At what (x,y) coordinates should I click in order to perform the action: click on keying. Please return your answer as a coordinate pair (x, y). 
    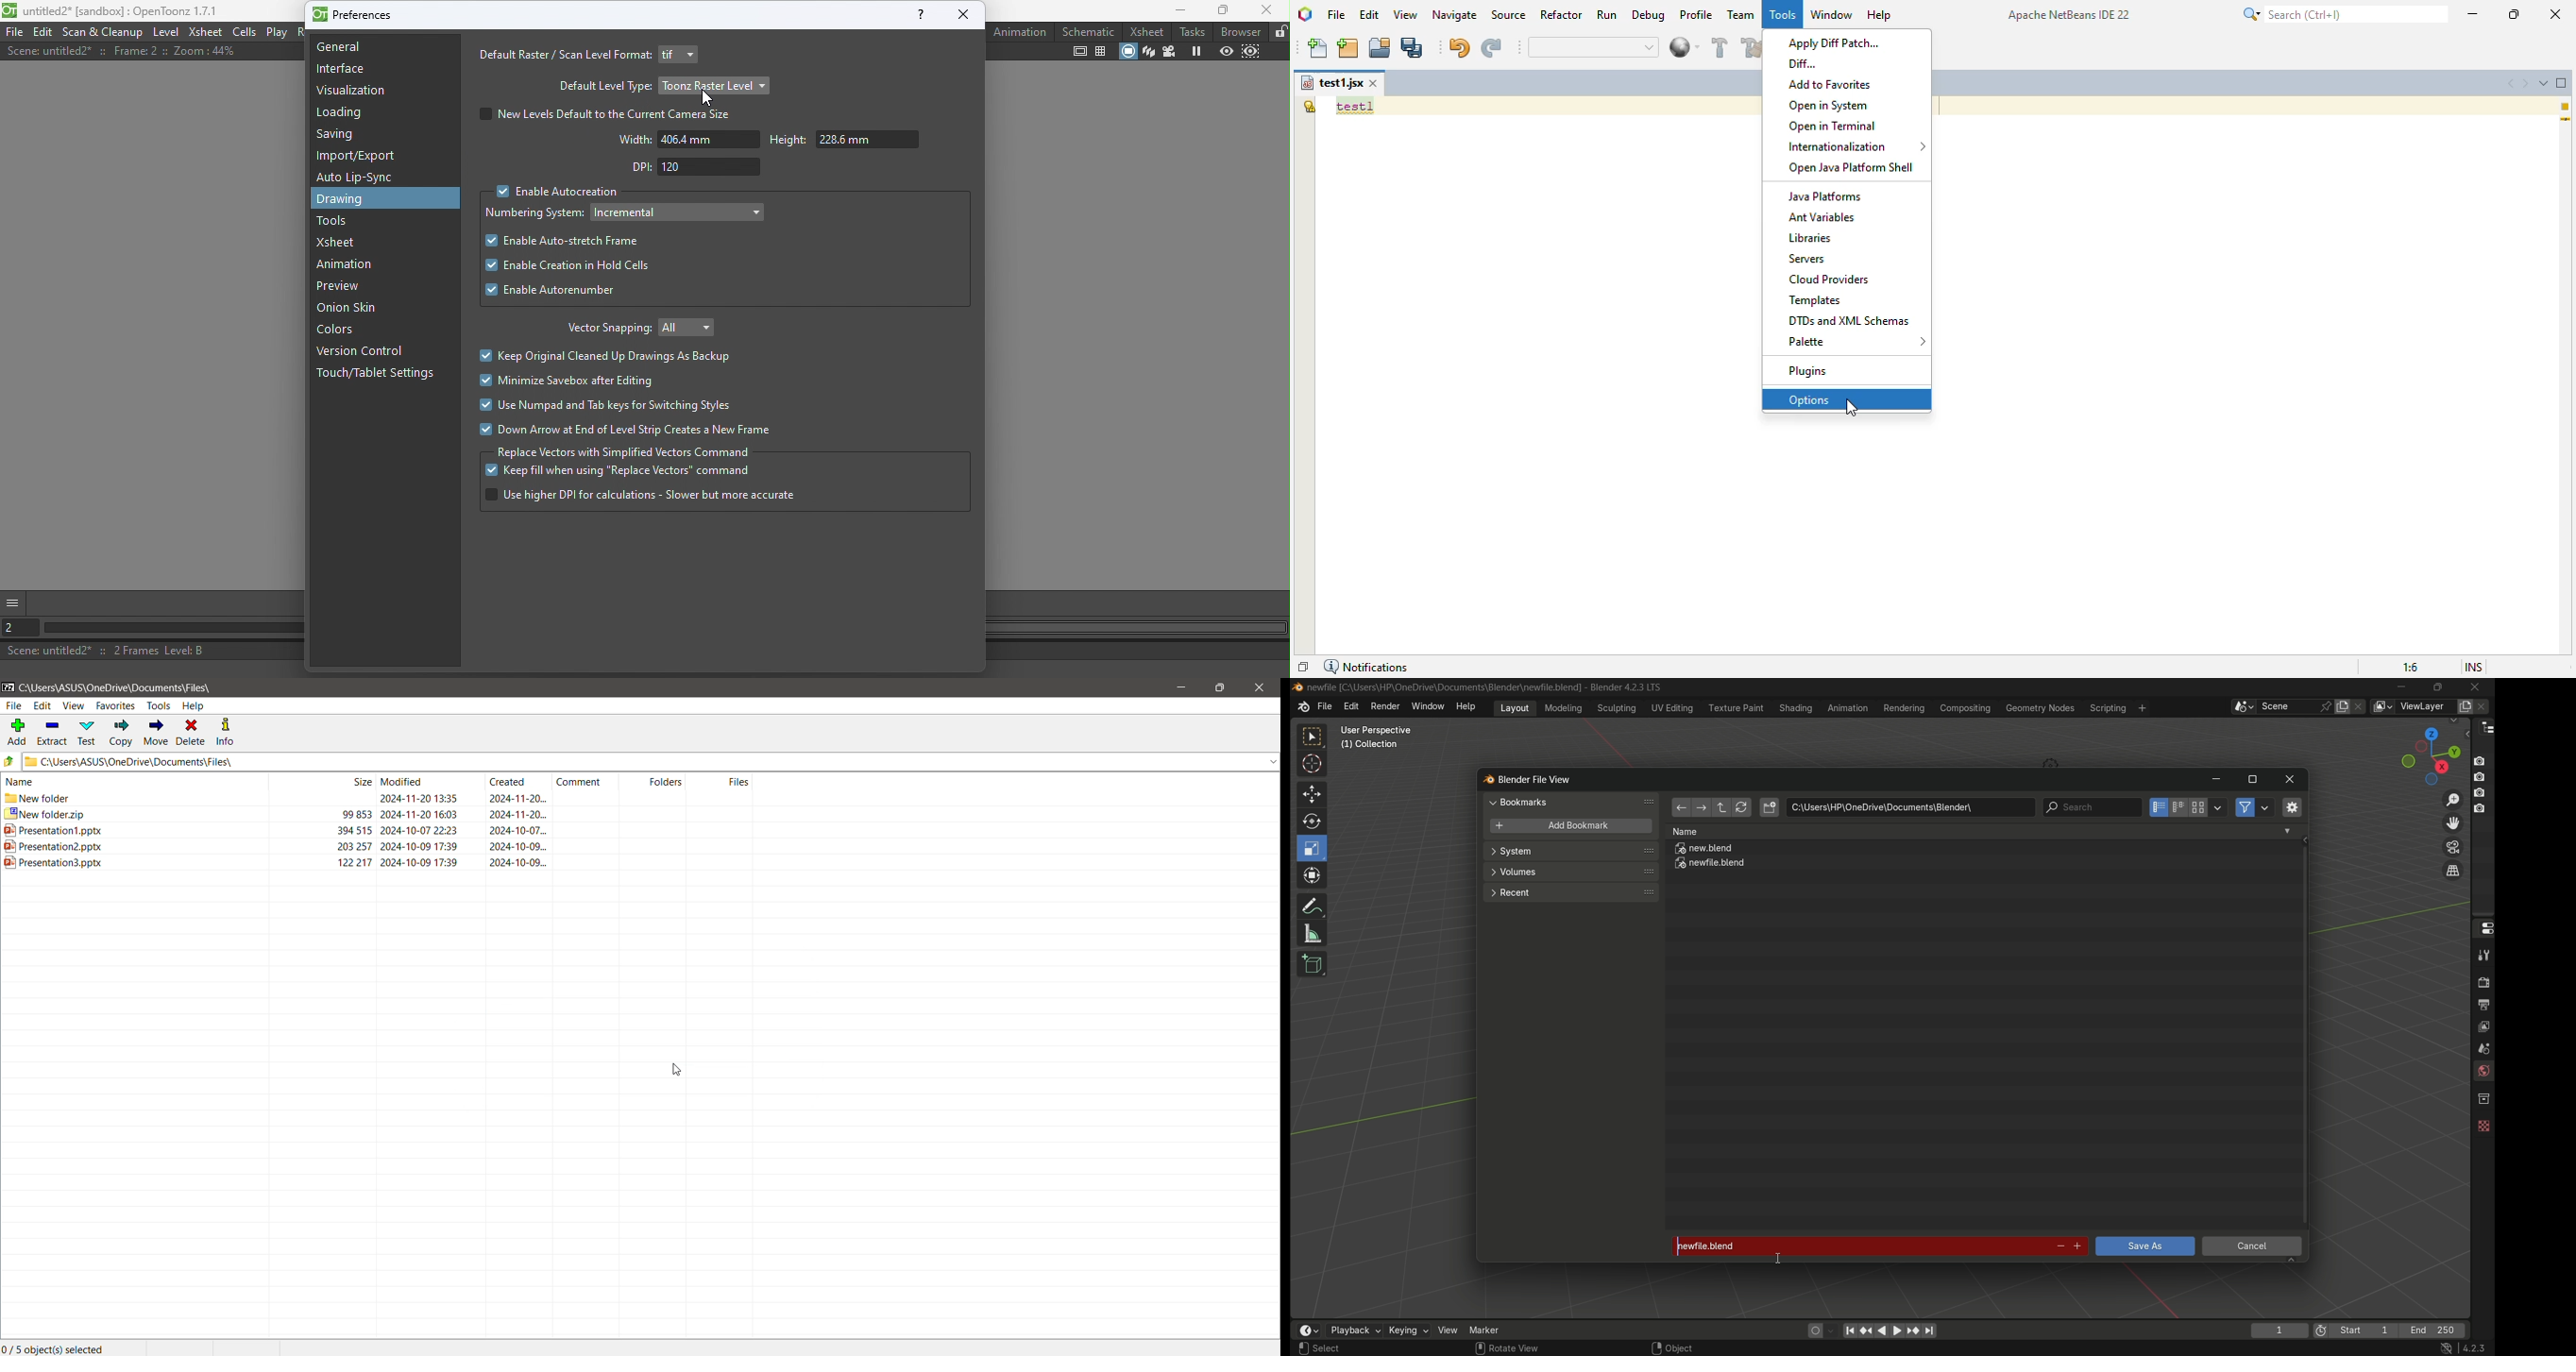
    Looking at the image, I should click on (1407, 1332).